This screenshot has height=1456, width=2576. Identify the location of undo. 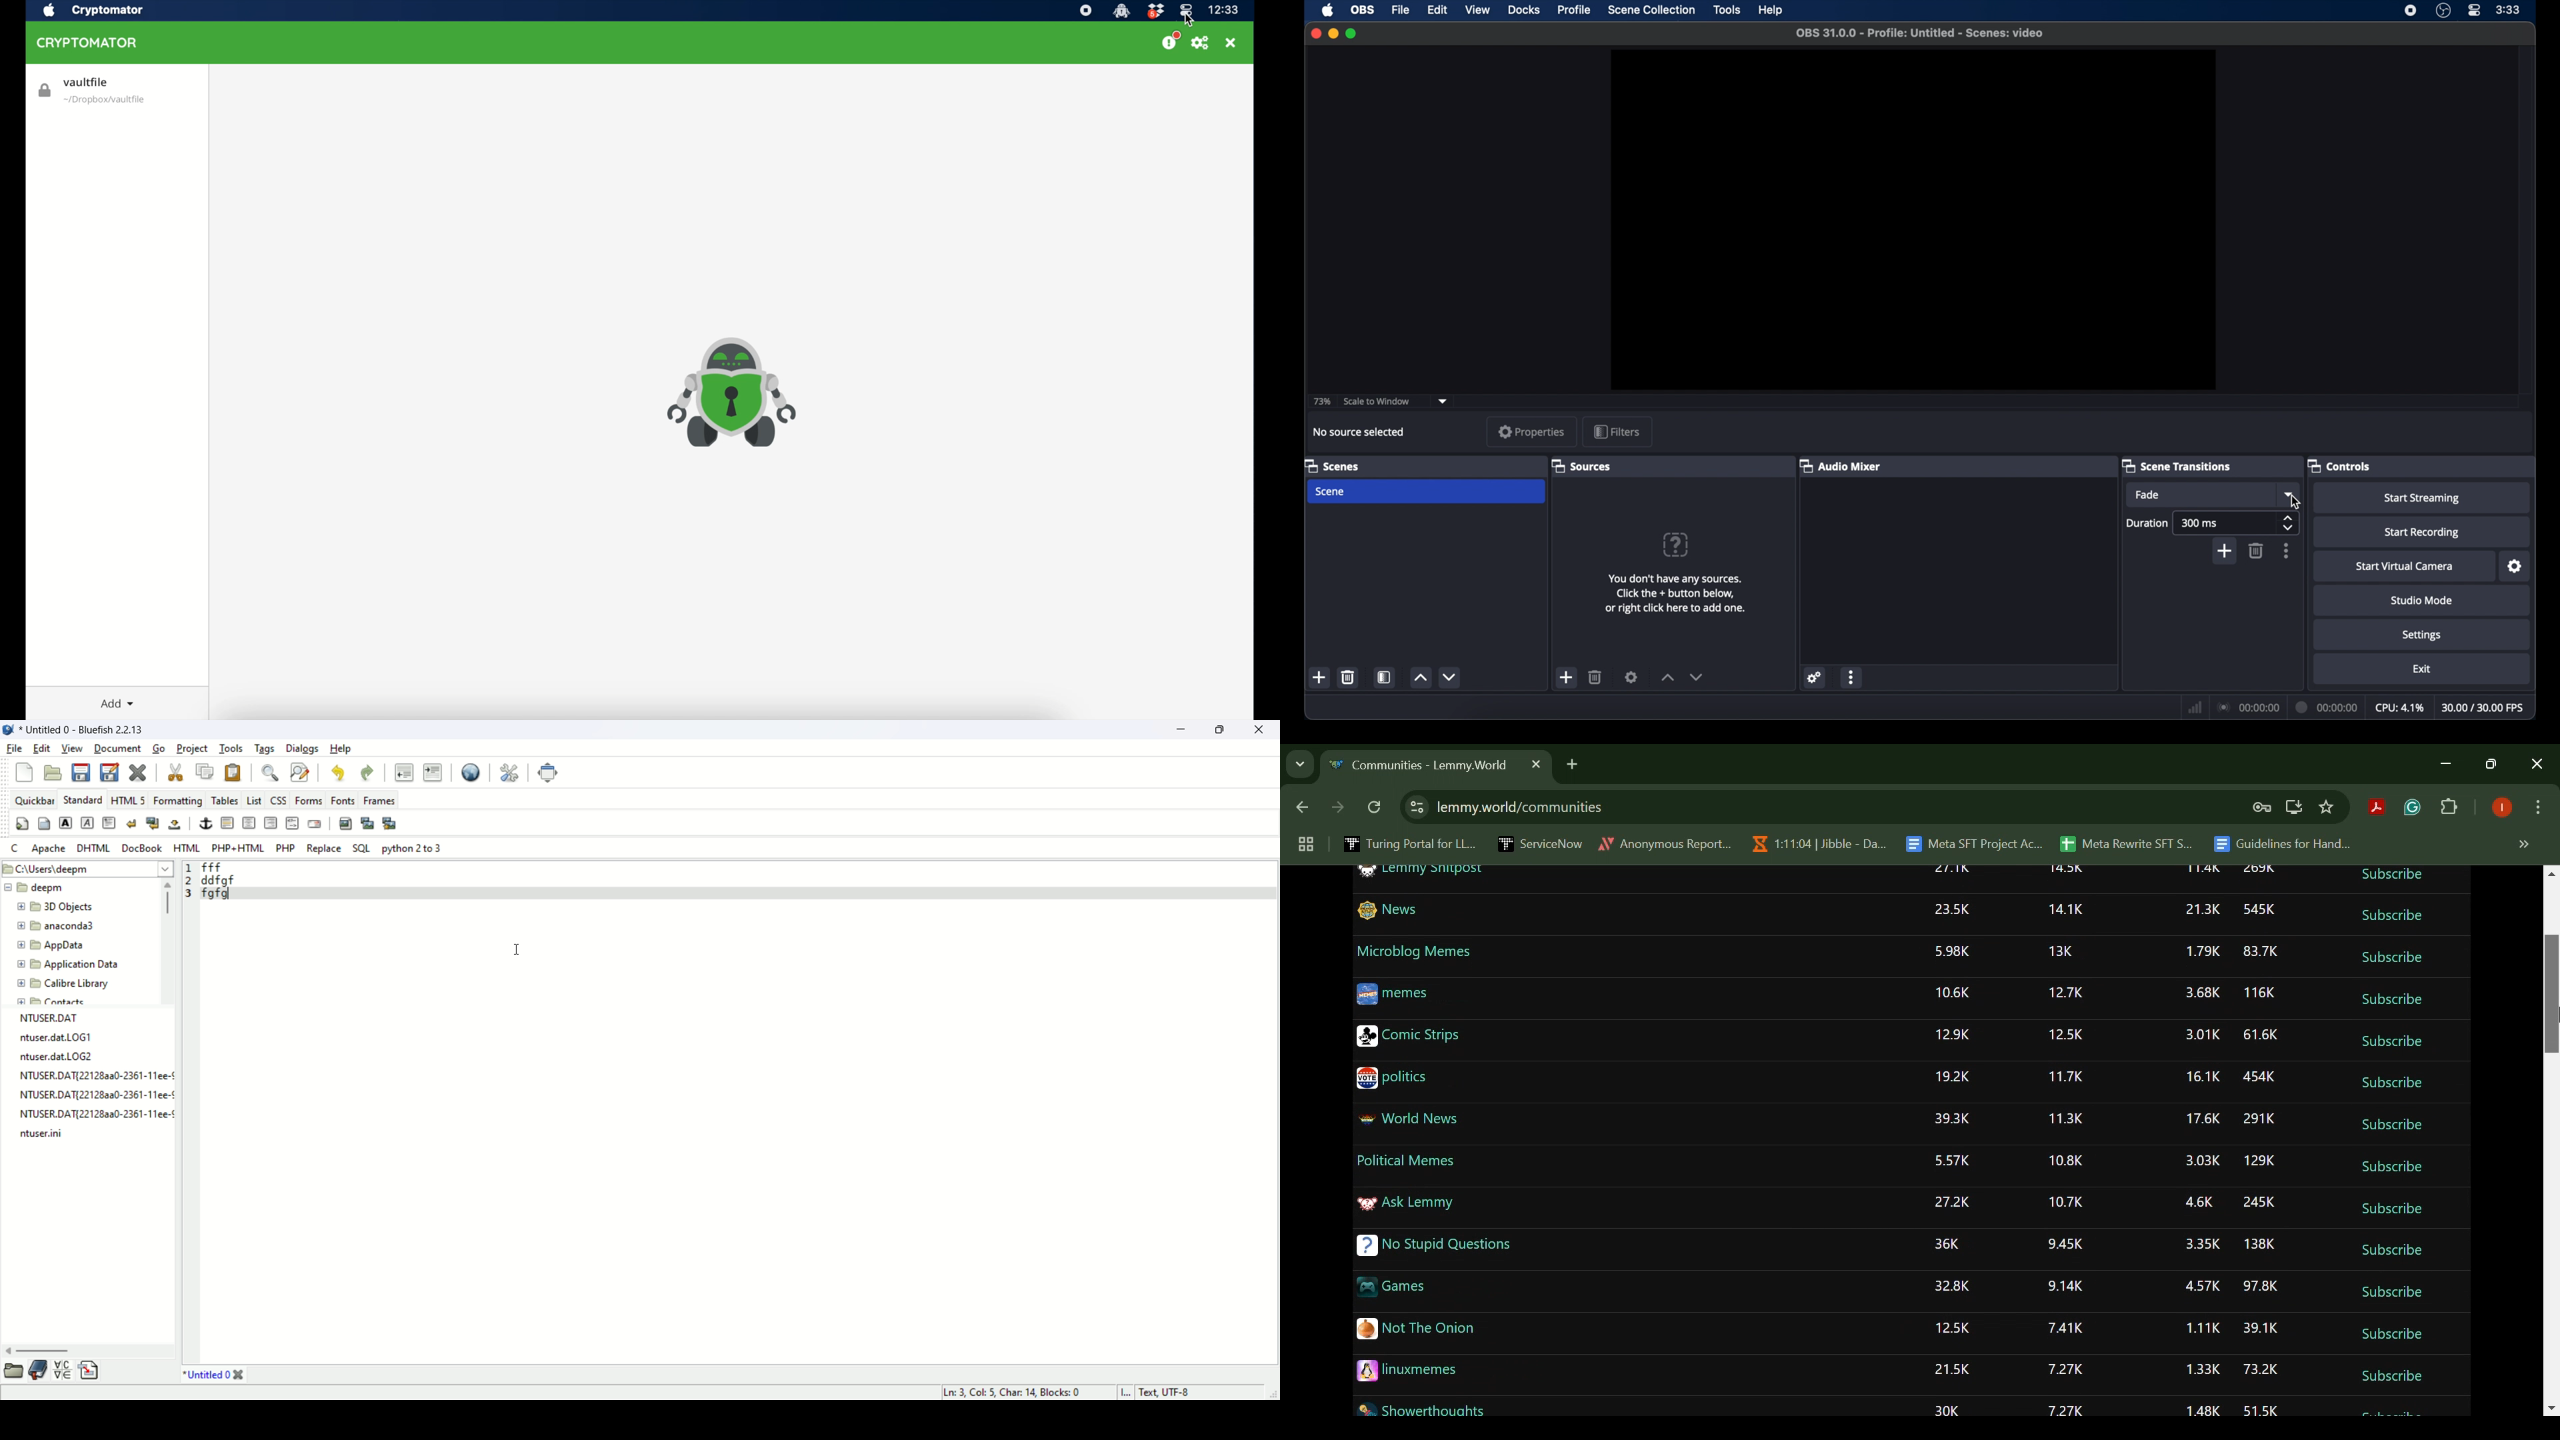
(339, 772).